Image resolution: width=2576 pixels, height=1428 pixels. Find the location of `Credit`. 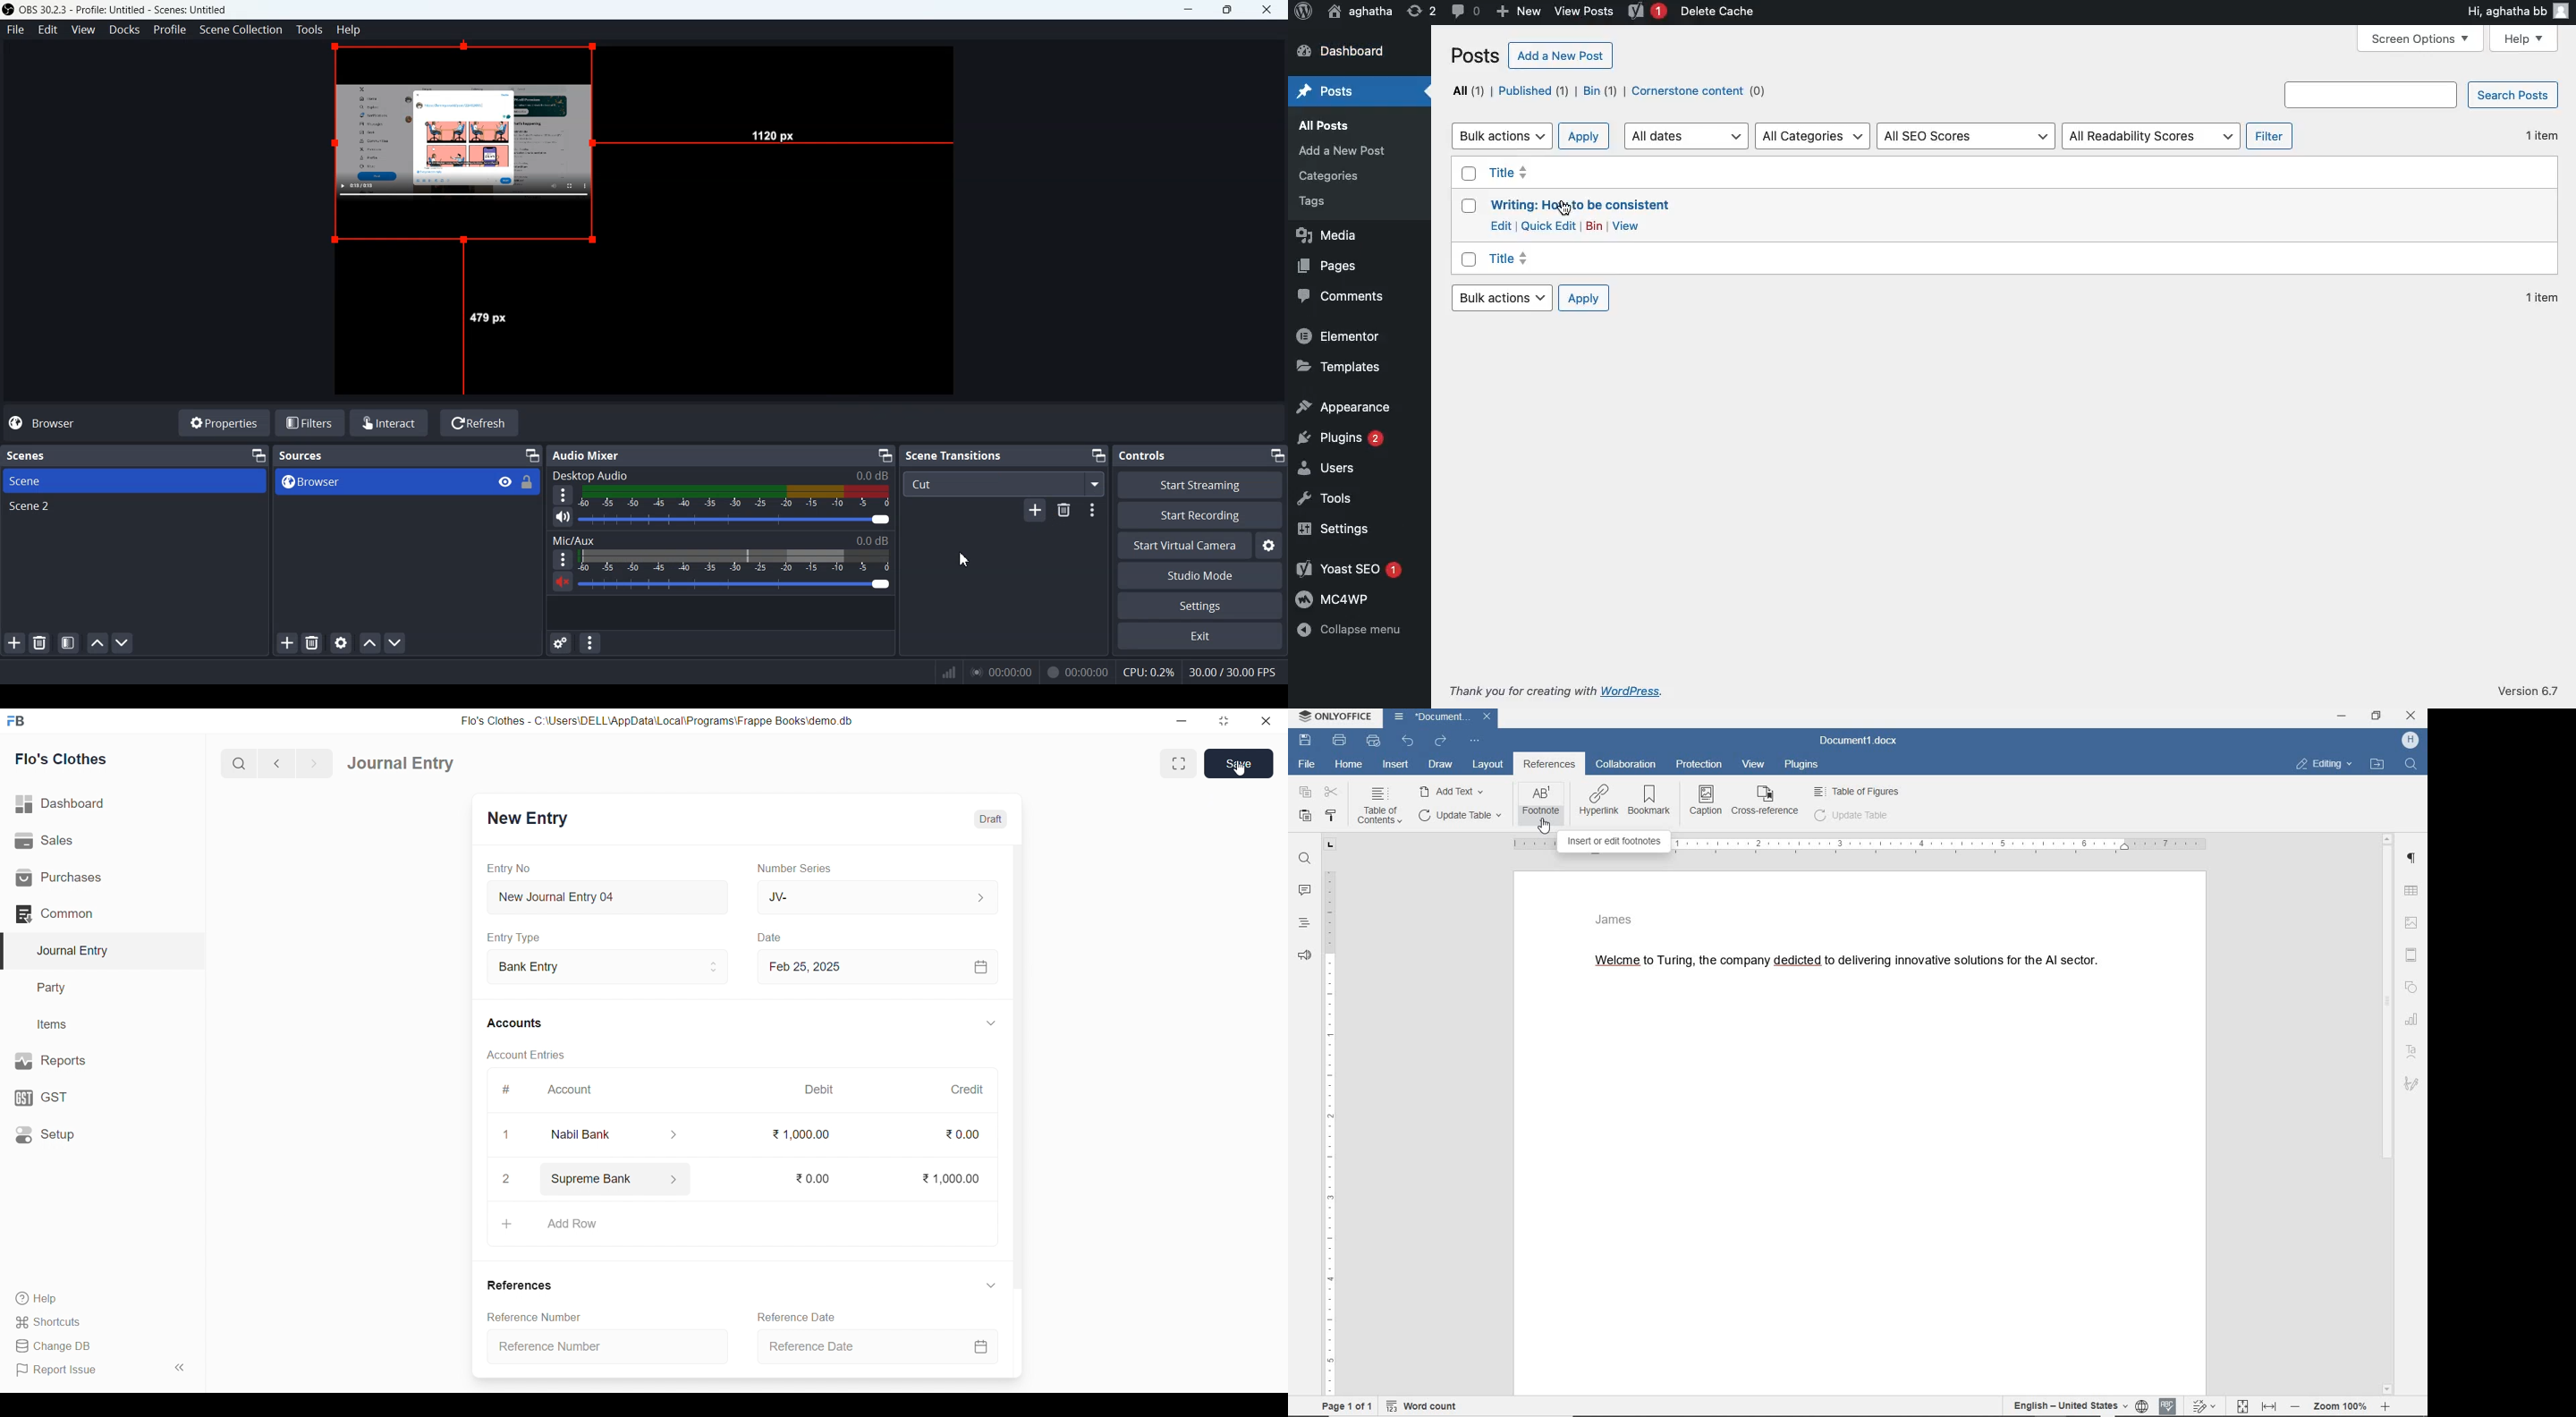

Credit is located at coordinates (967, 1090).